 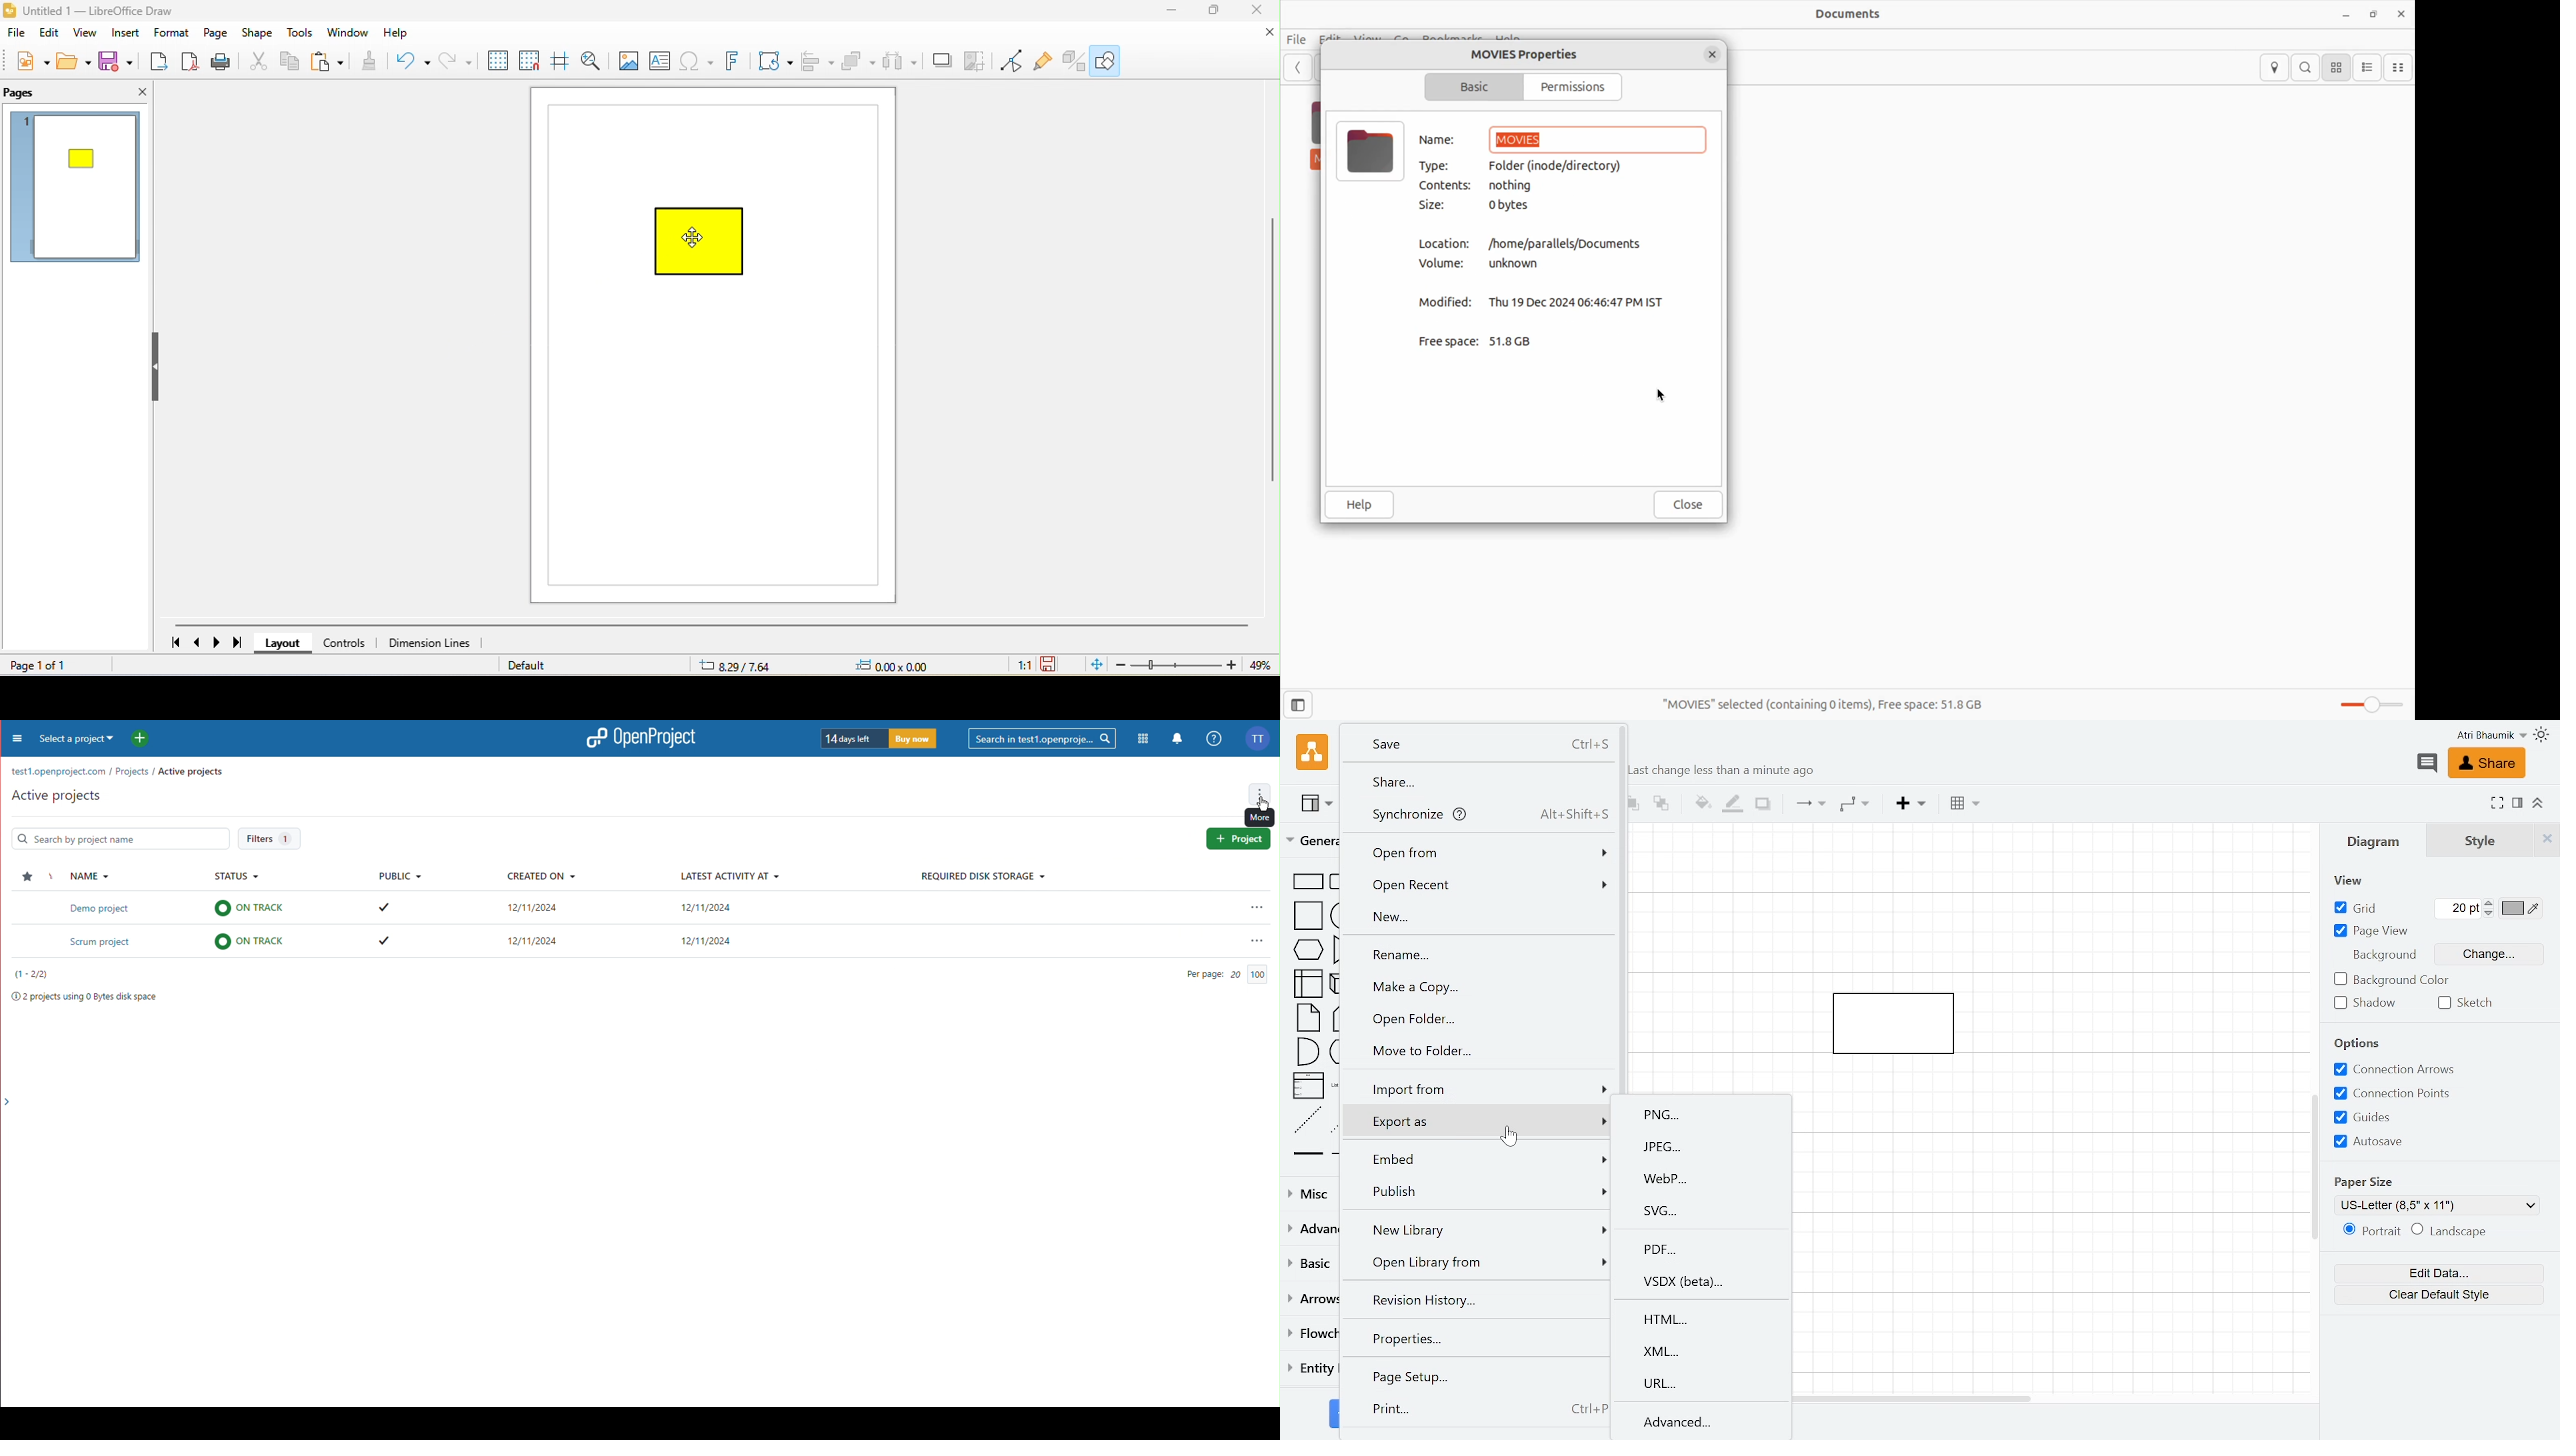 I want to click on Free space, so click(x=1448, y=341).